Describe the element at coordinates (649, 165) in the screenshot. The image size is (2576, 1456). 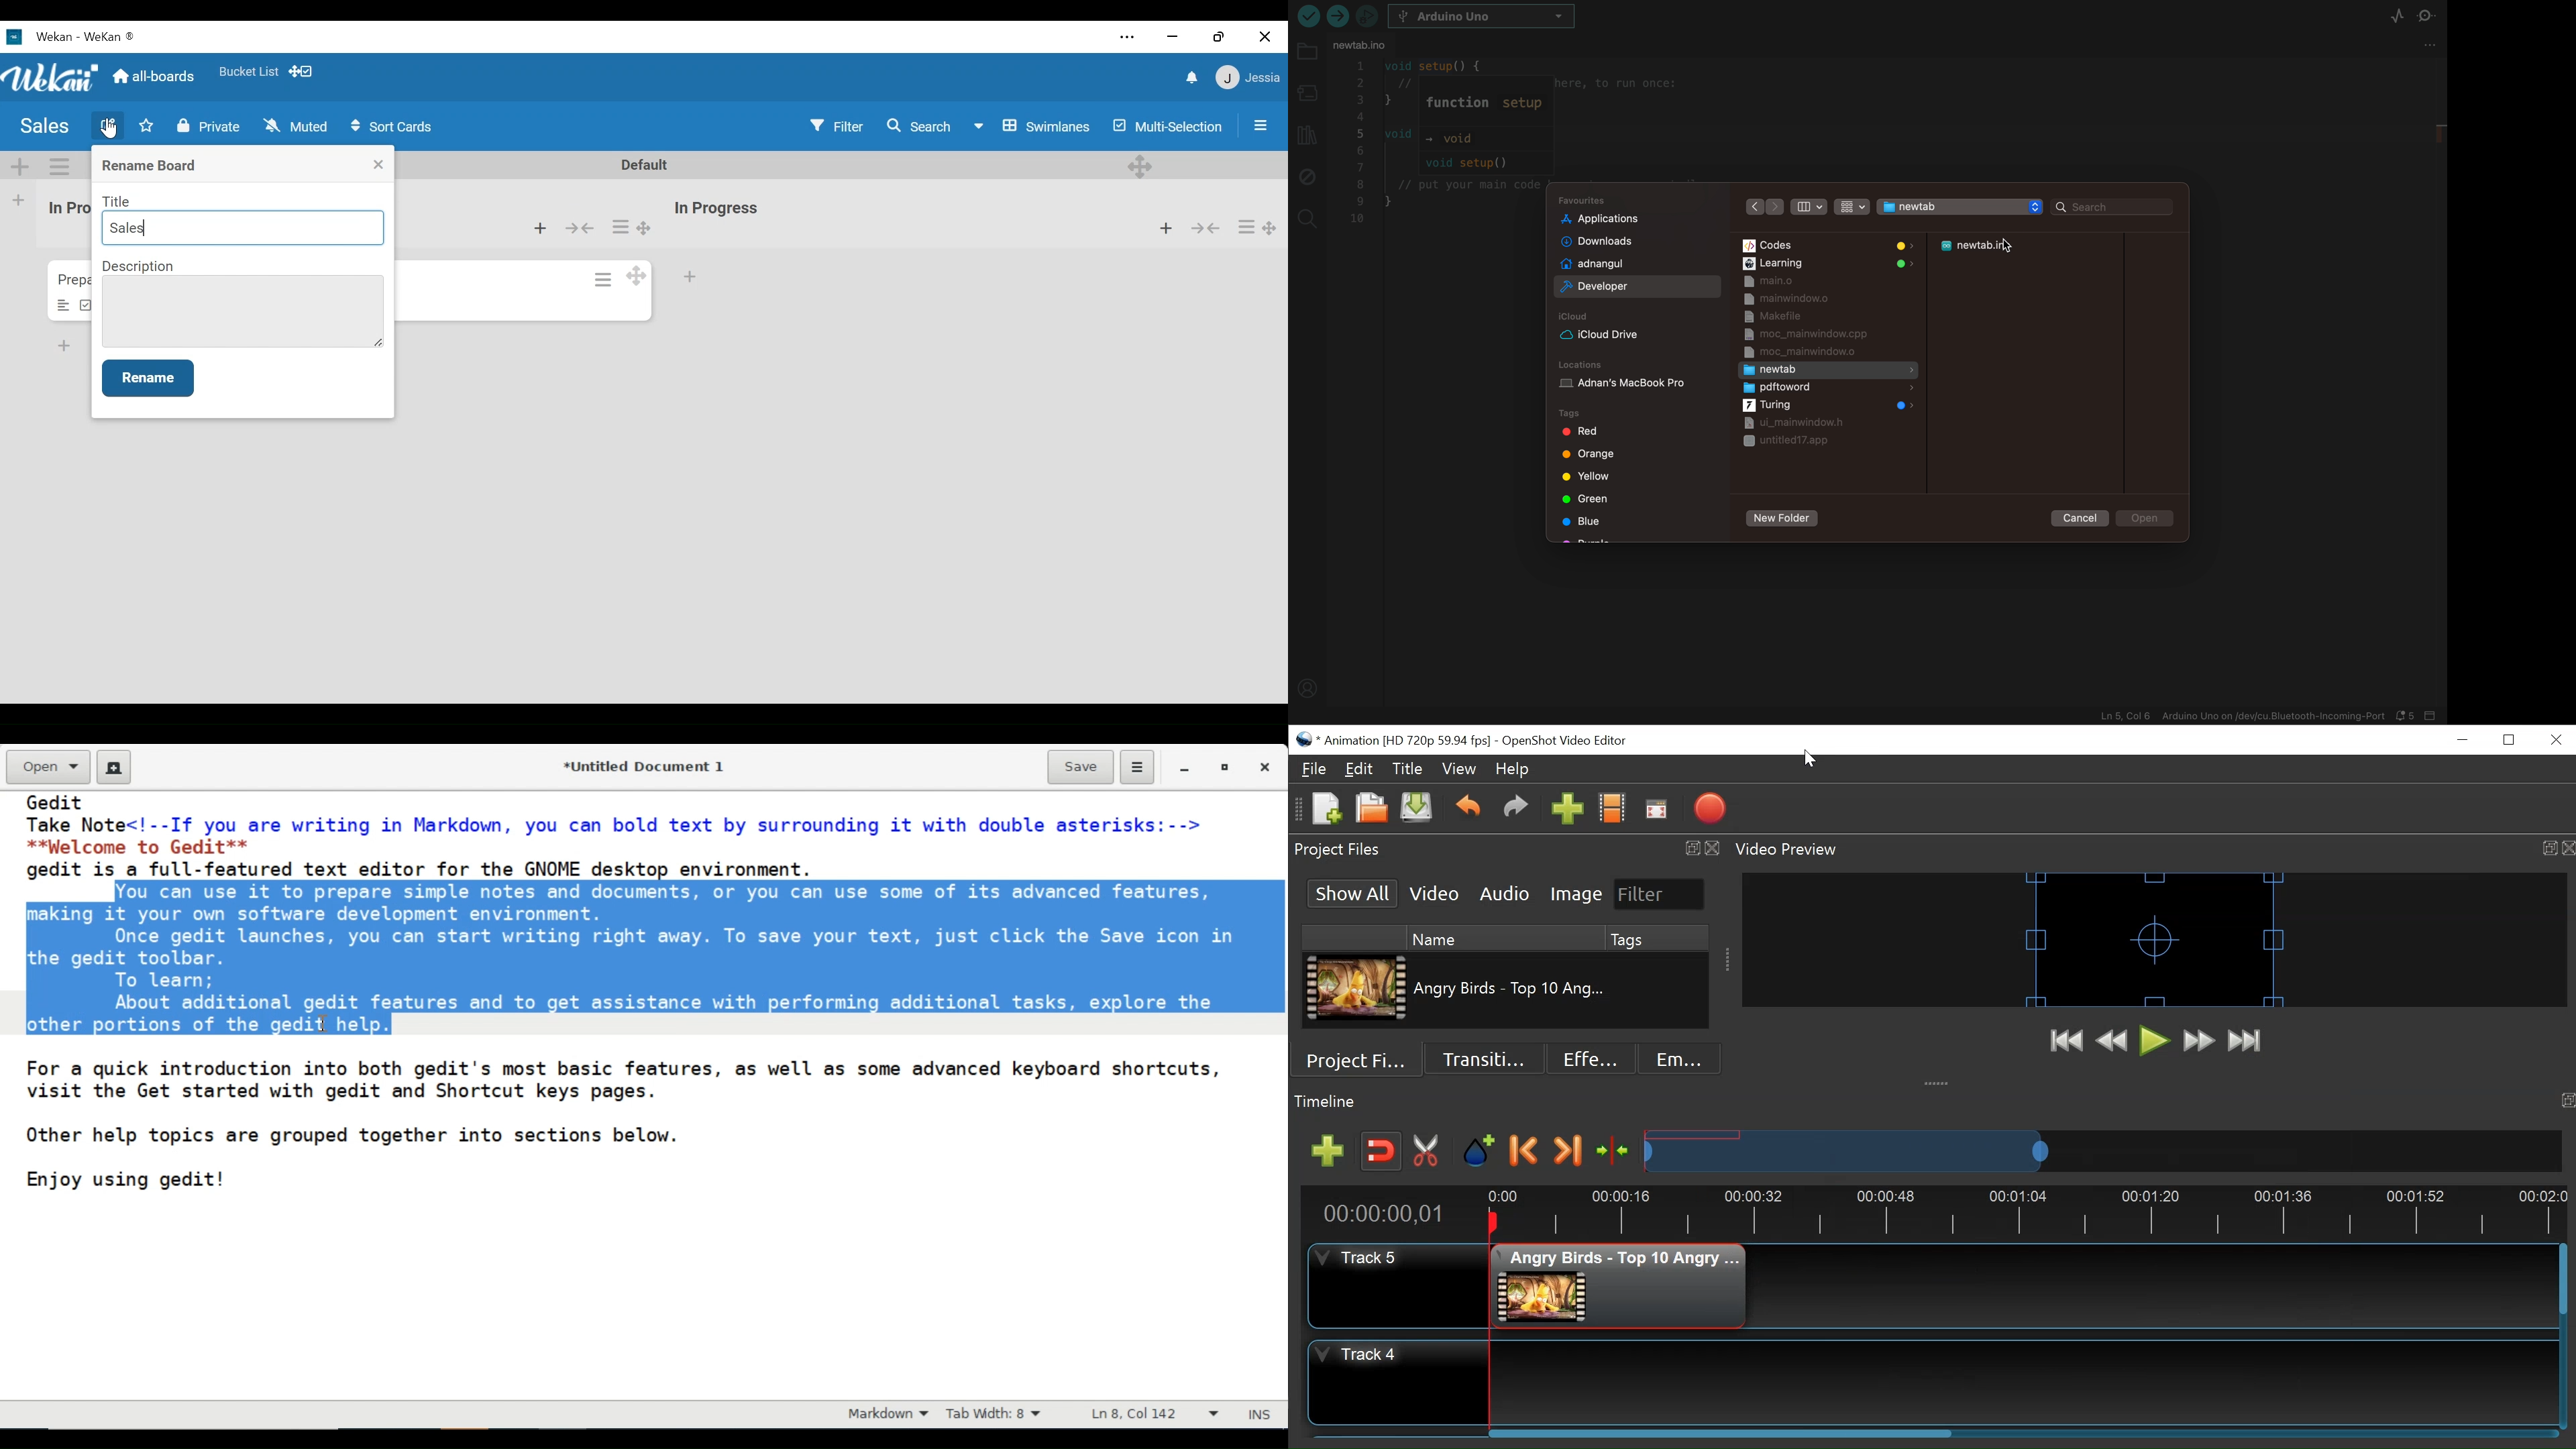
I see `default` at that location.